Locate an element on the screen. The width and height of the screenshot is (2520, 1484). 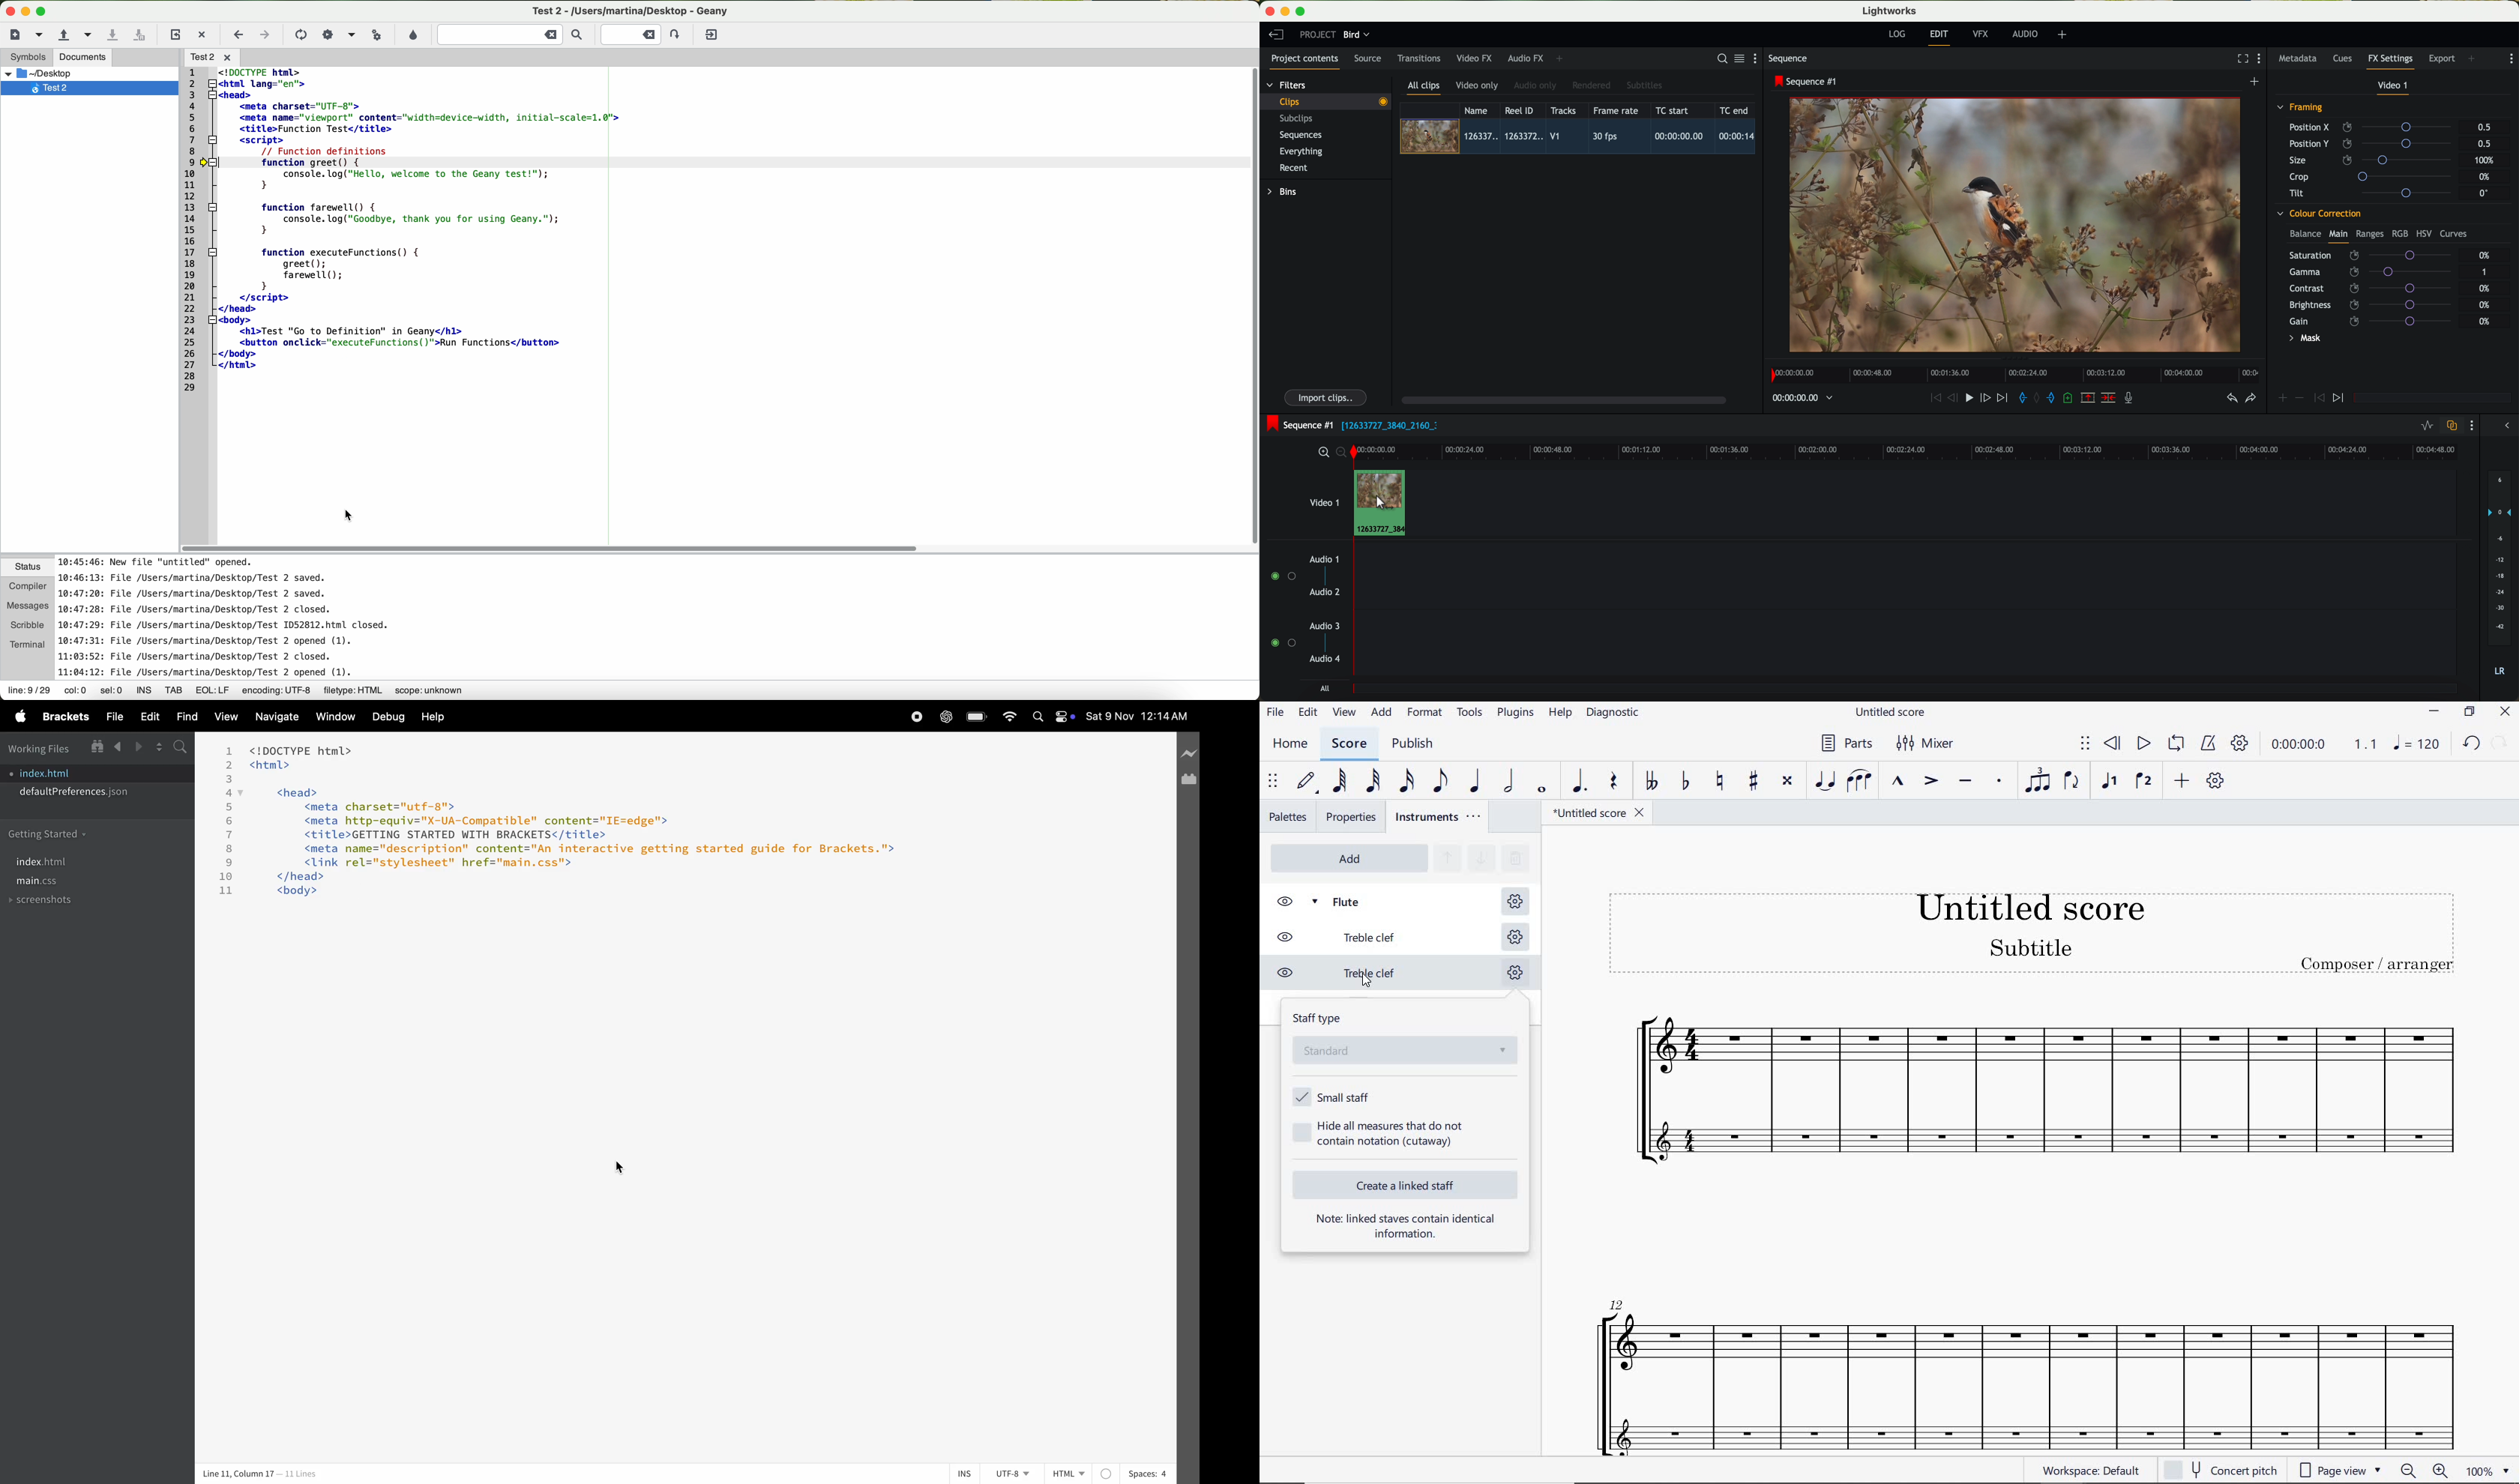
date and time is located at coordinates (1140, 717).